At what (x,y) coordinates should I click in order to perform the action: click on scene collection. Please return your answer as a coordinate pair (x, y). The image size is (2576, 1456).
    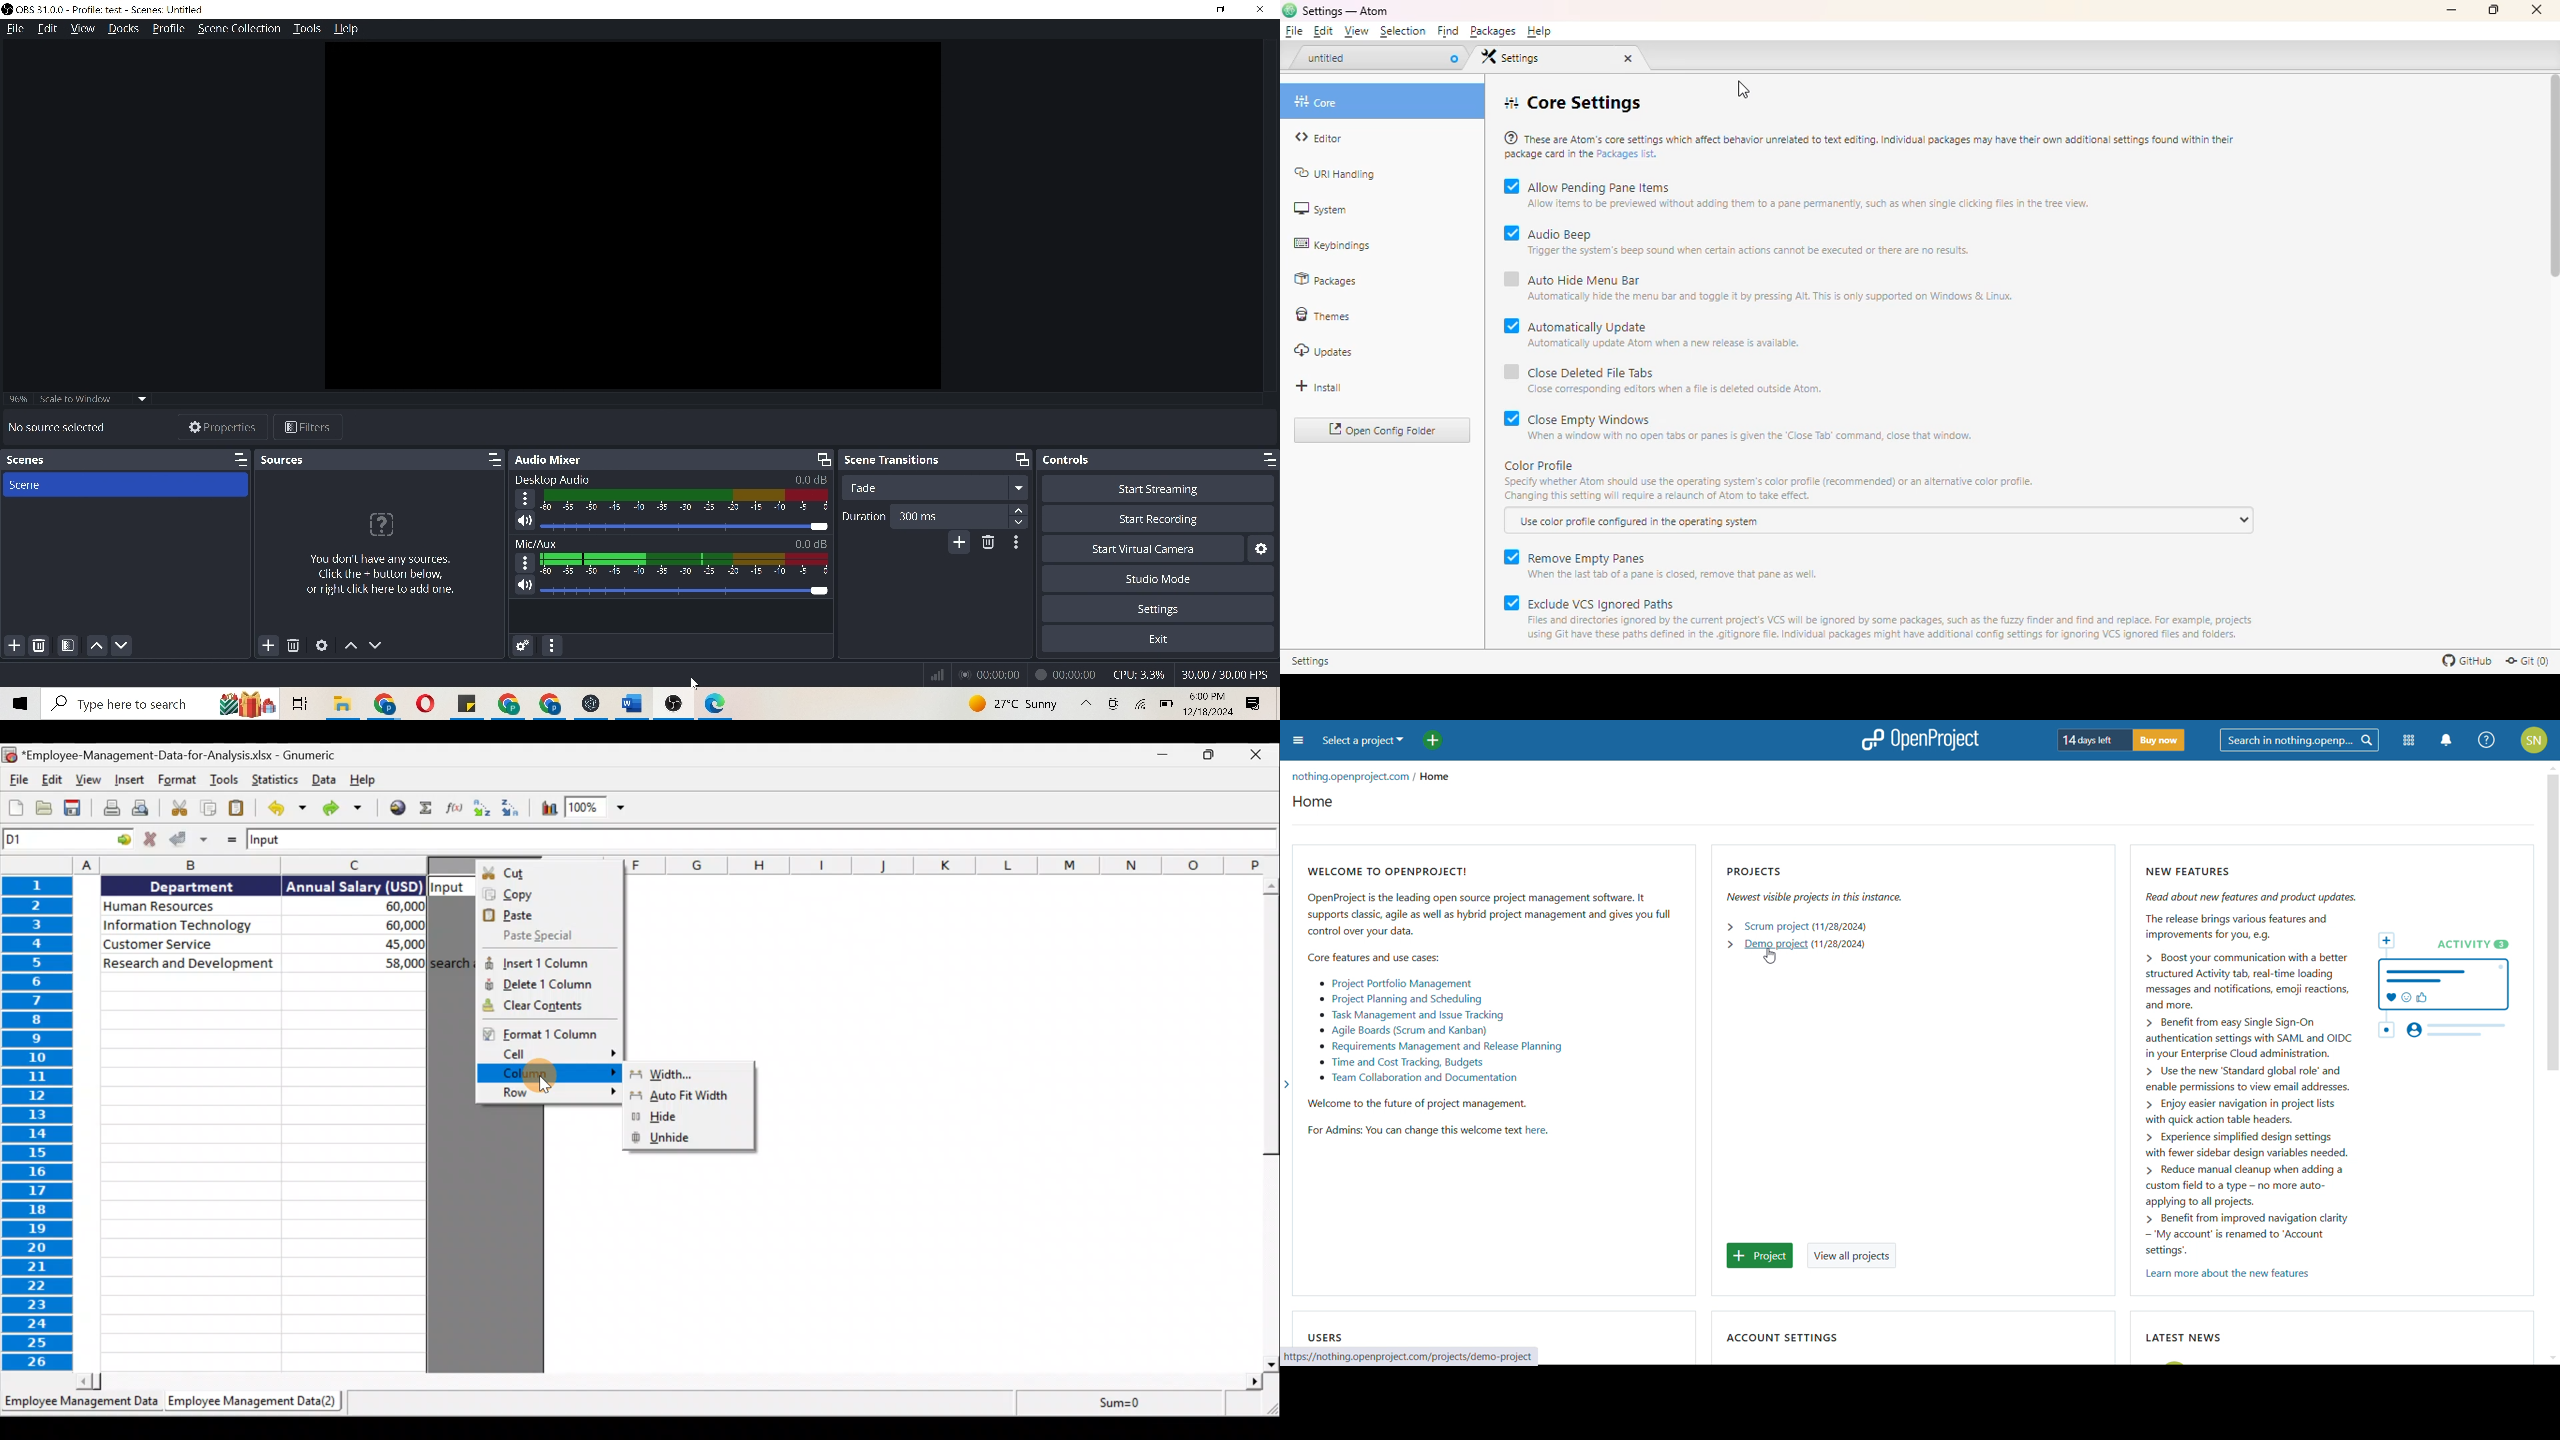
    Looking at the image, I should click on (242, 27).